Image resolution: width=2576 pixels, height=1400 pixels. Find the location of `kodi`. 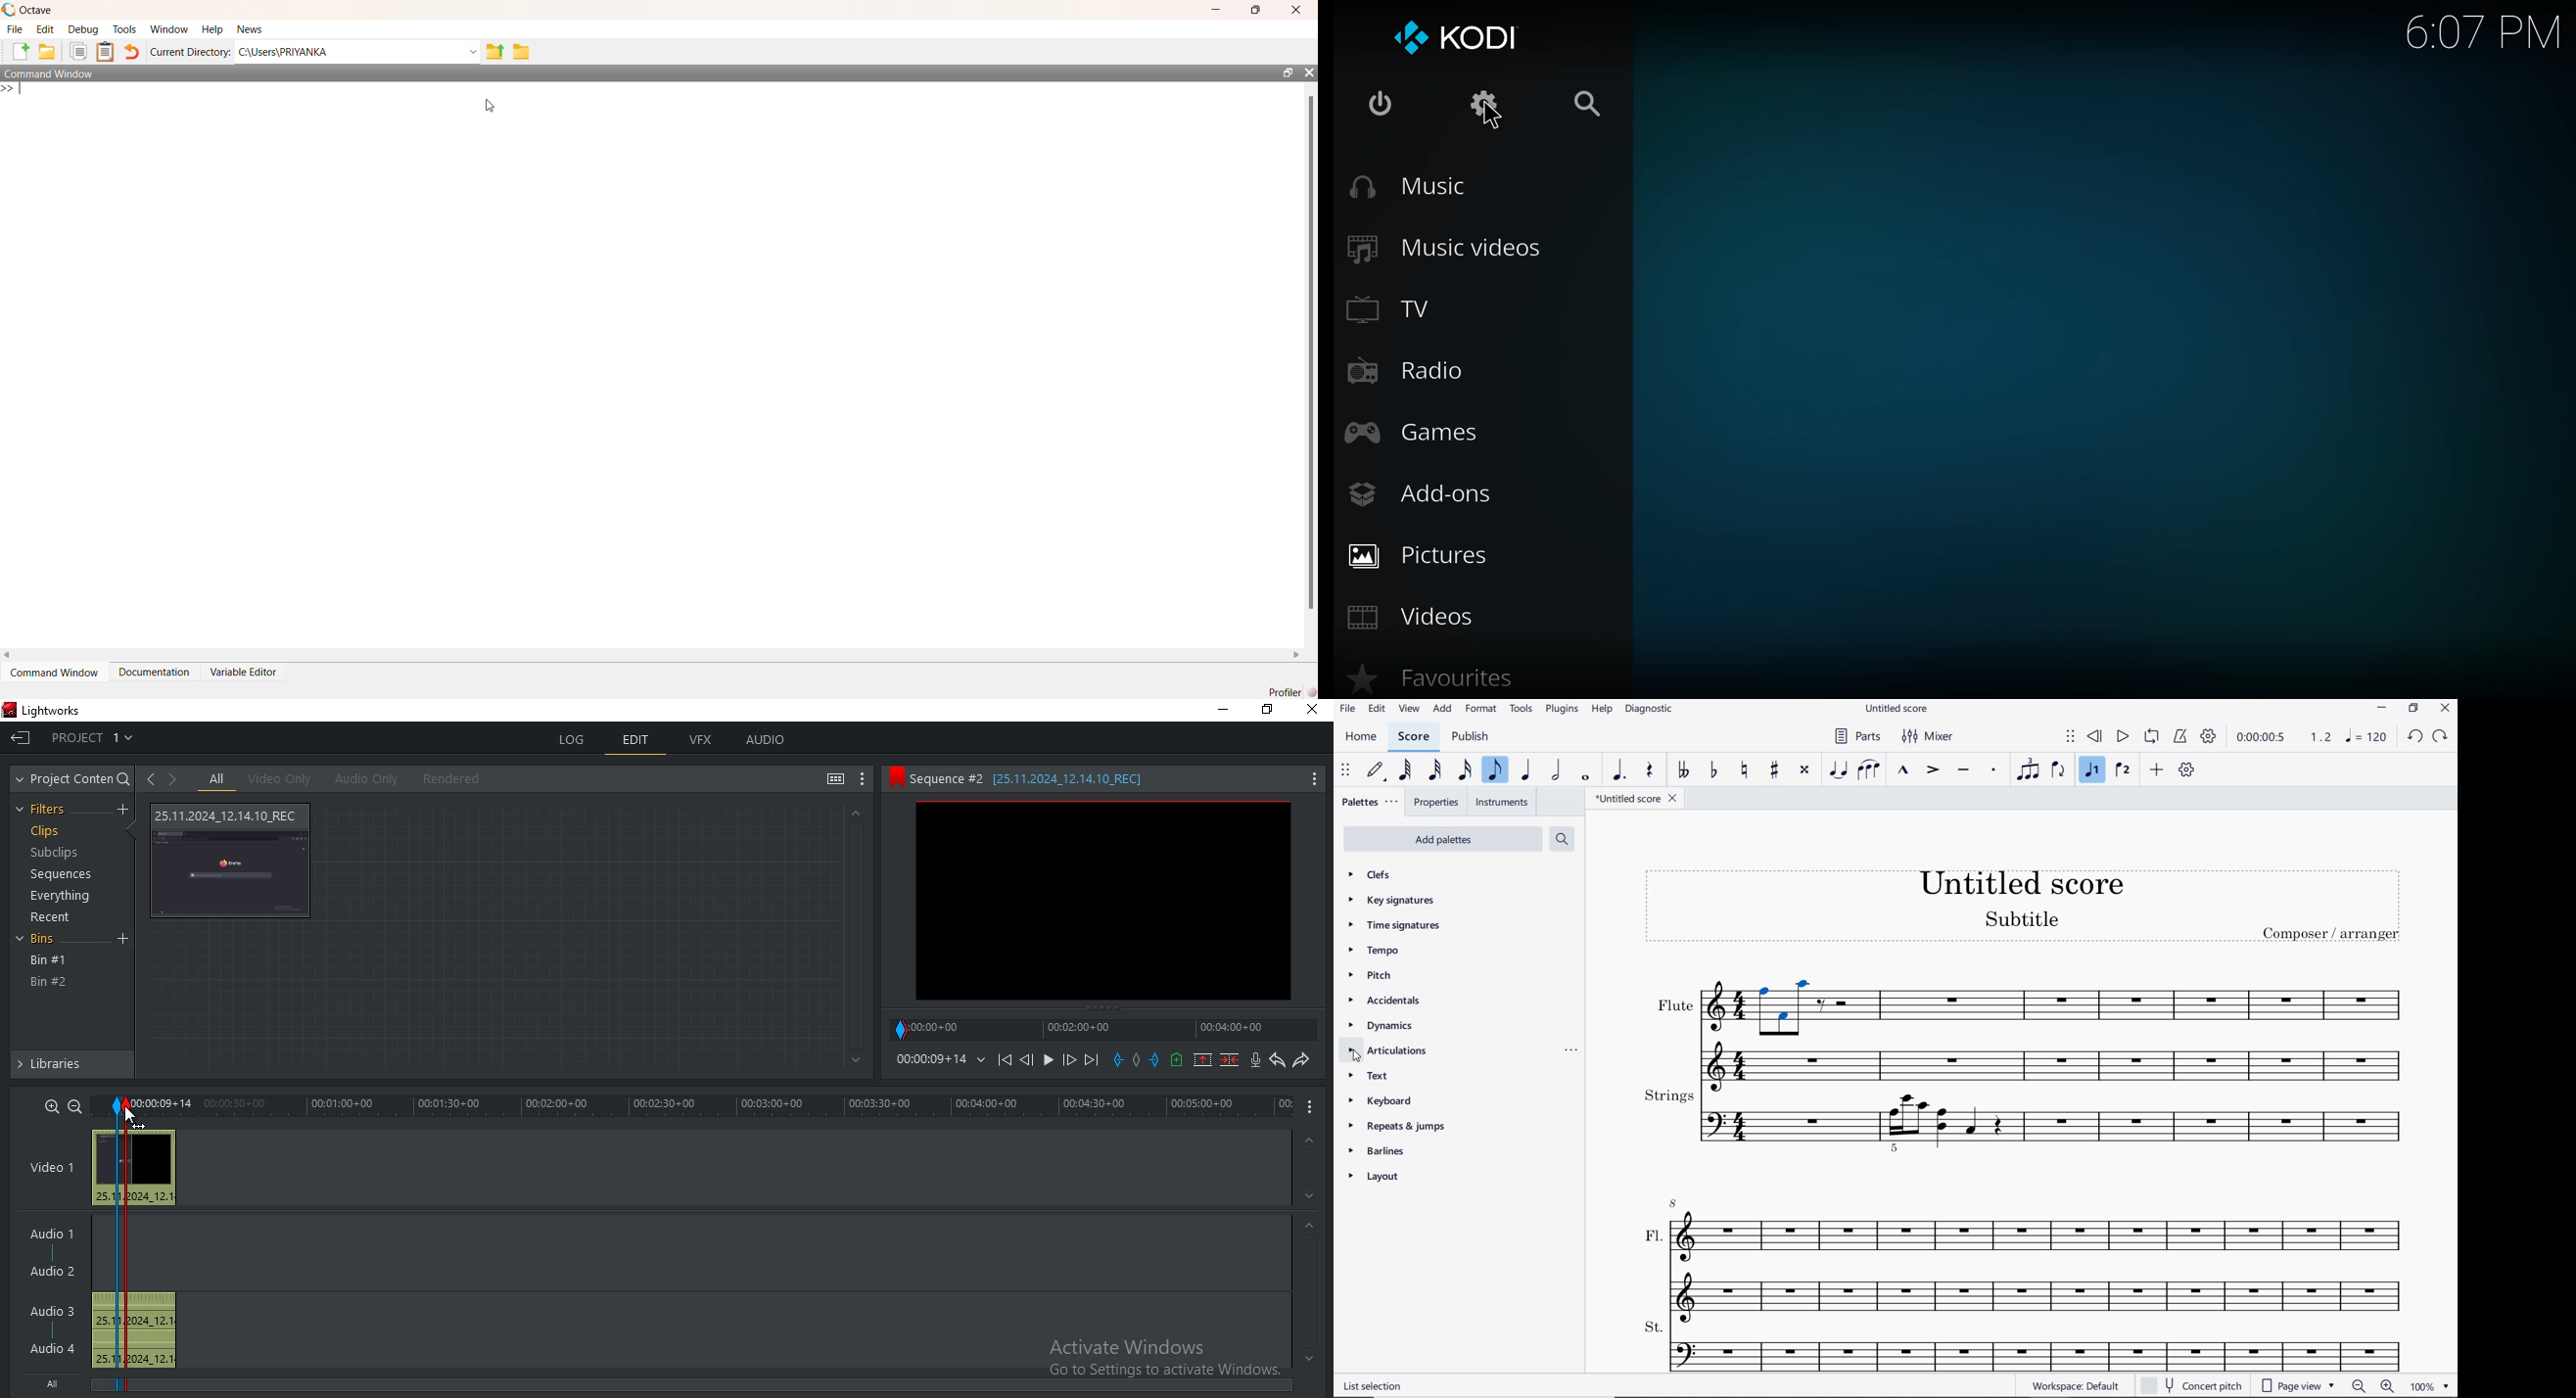

kodi is located at coordinates (1482, 38).